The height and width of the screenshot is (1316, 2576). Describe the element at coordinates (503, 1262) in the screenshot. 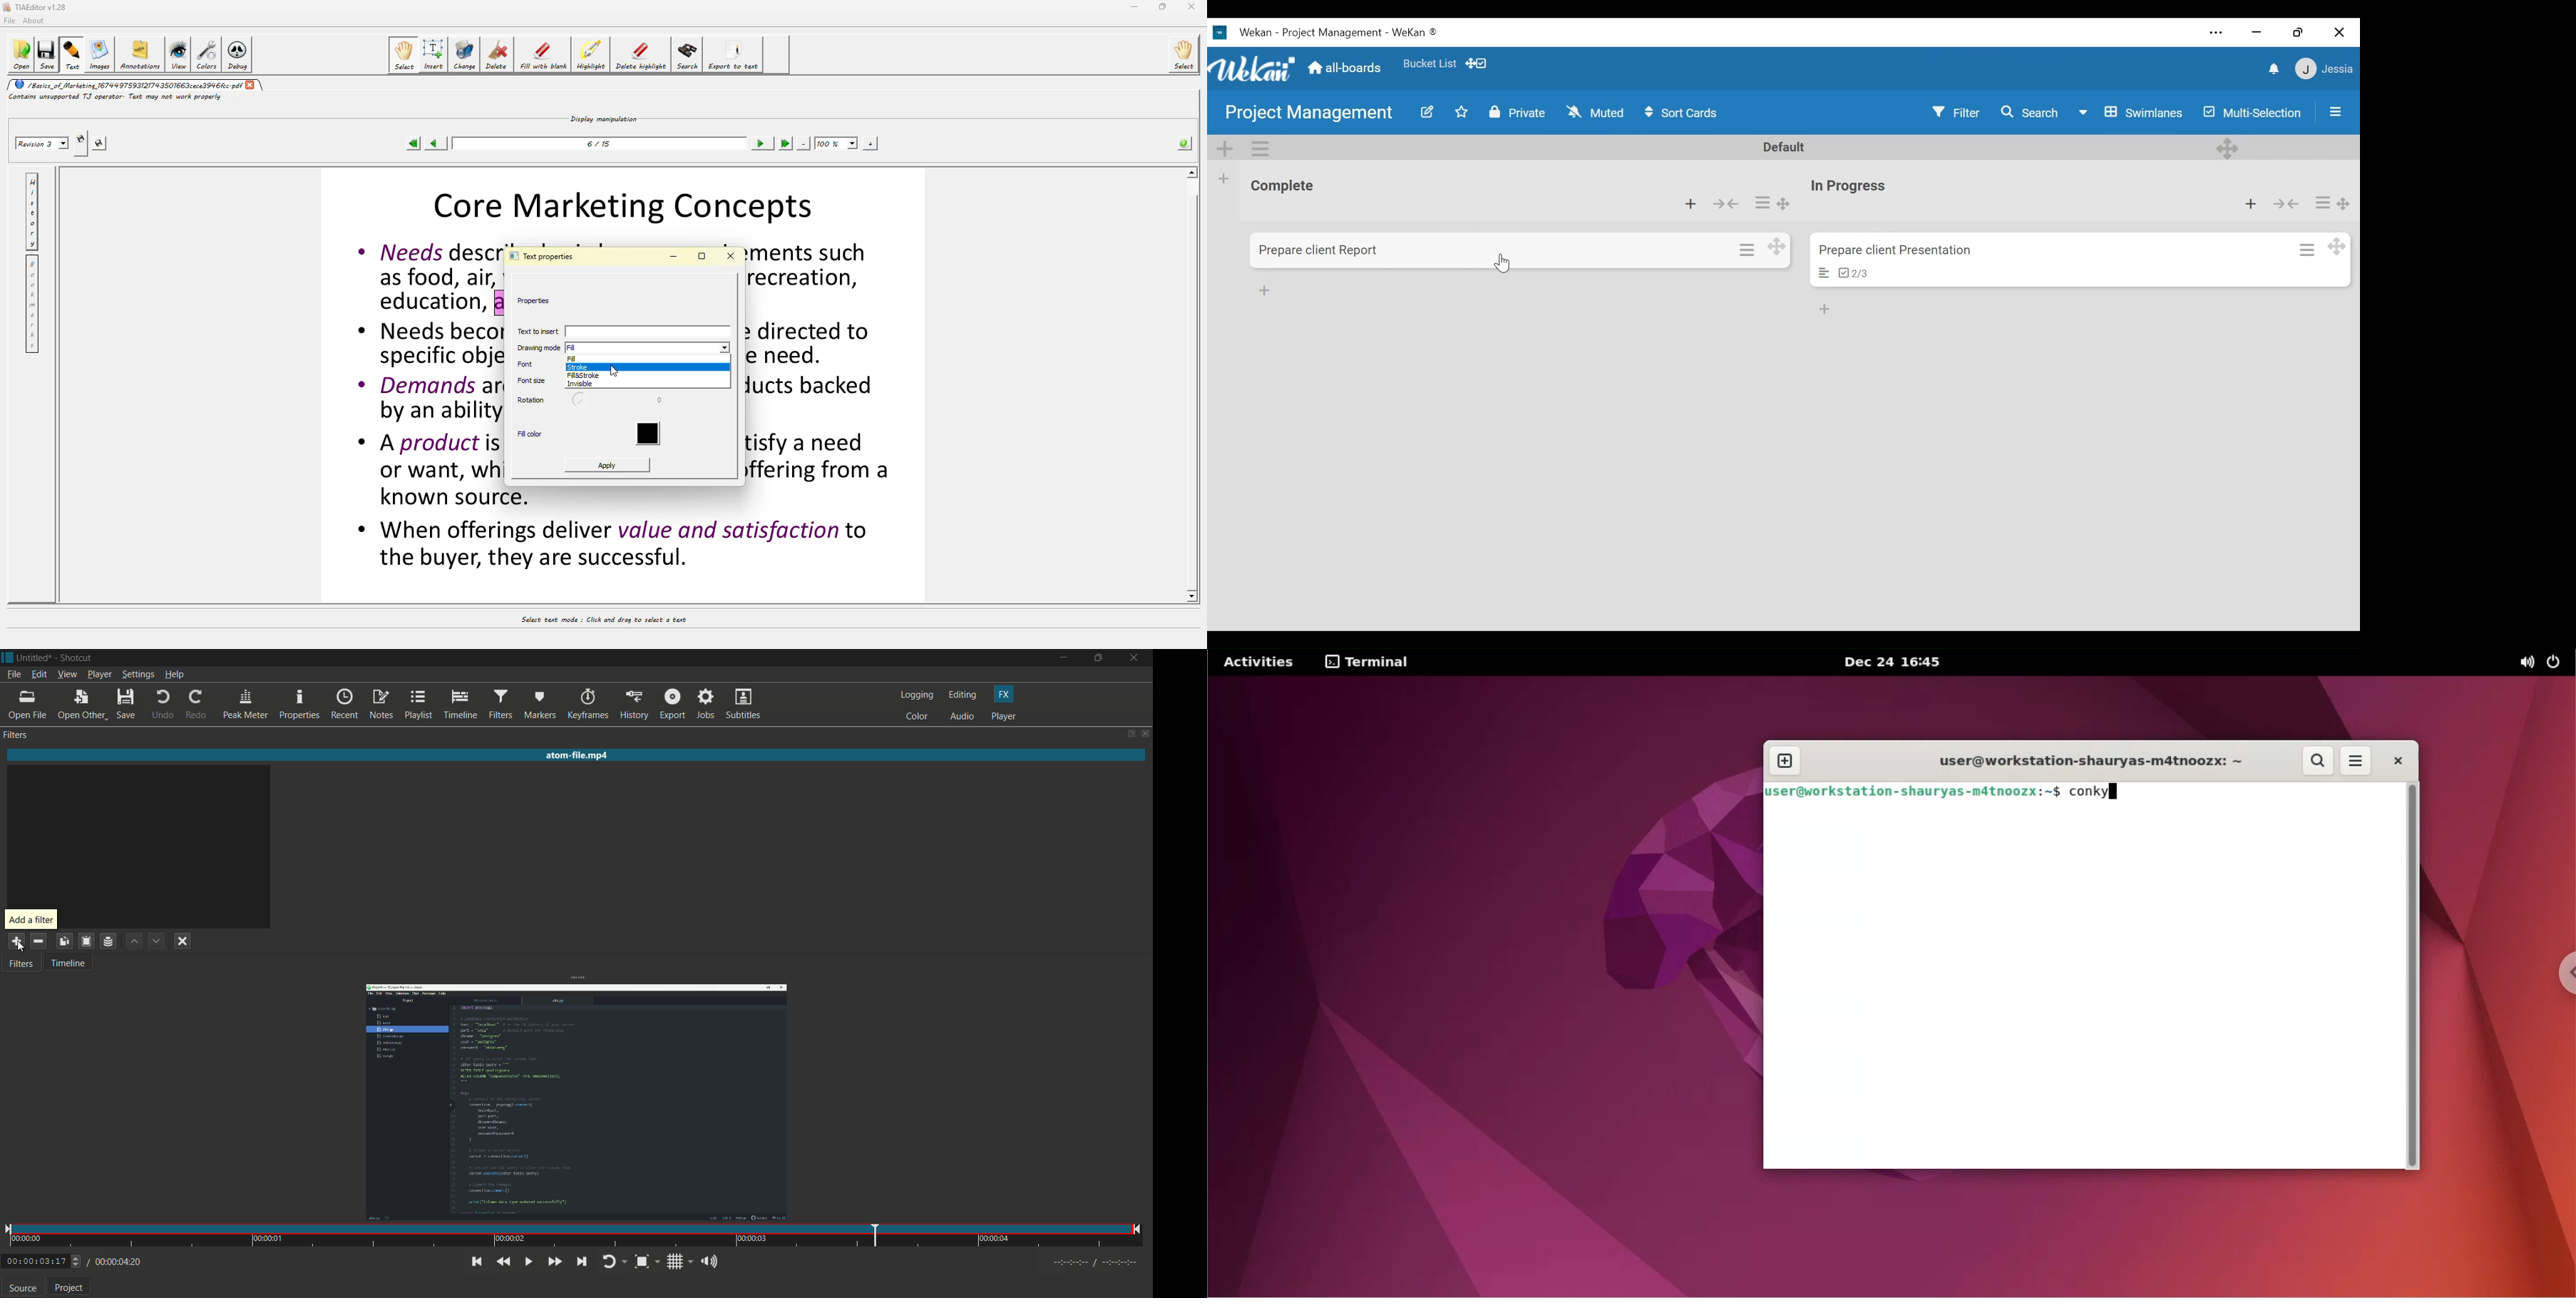

I see `quickly play backward` at that location.